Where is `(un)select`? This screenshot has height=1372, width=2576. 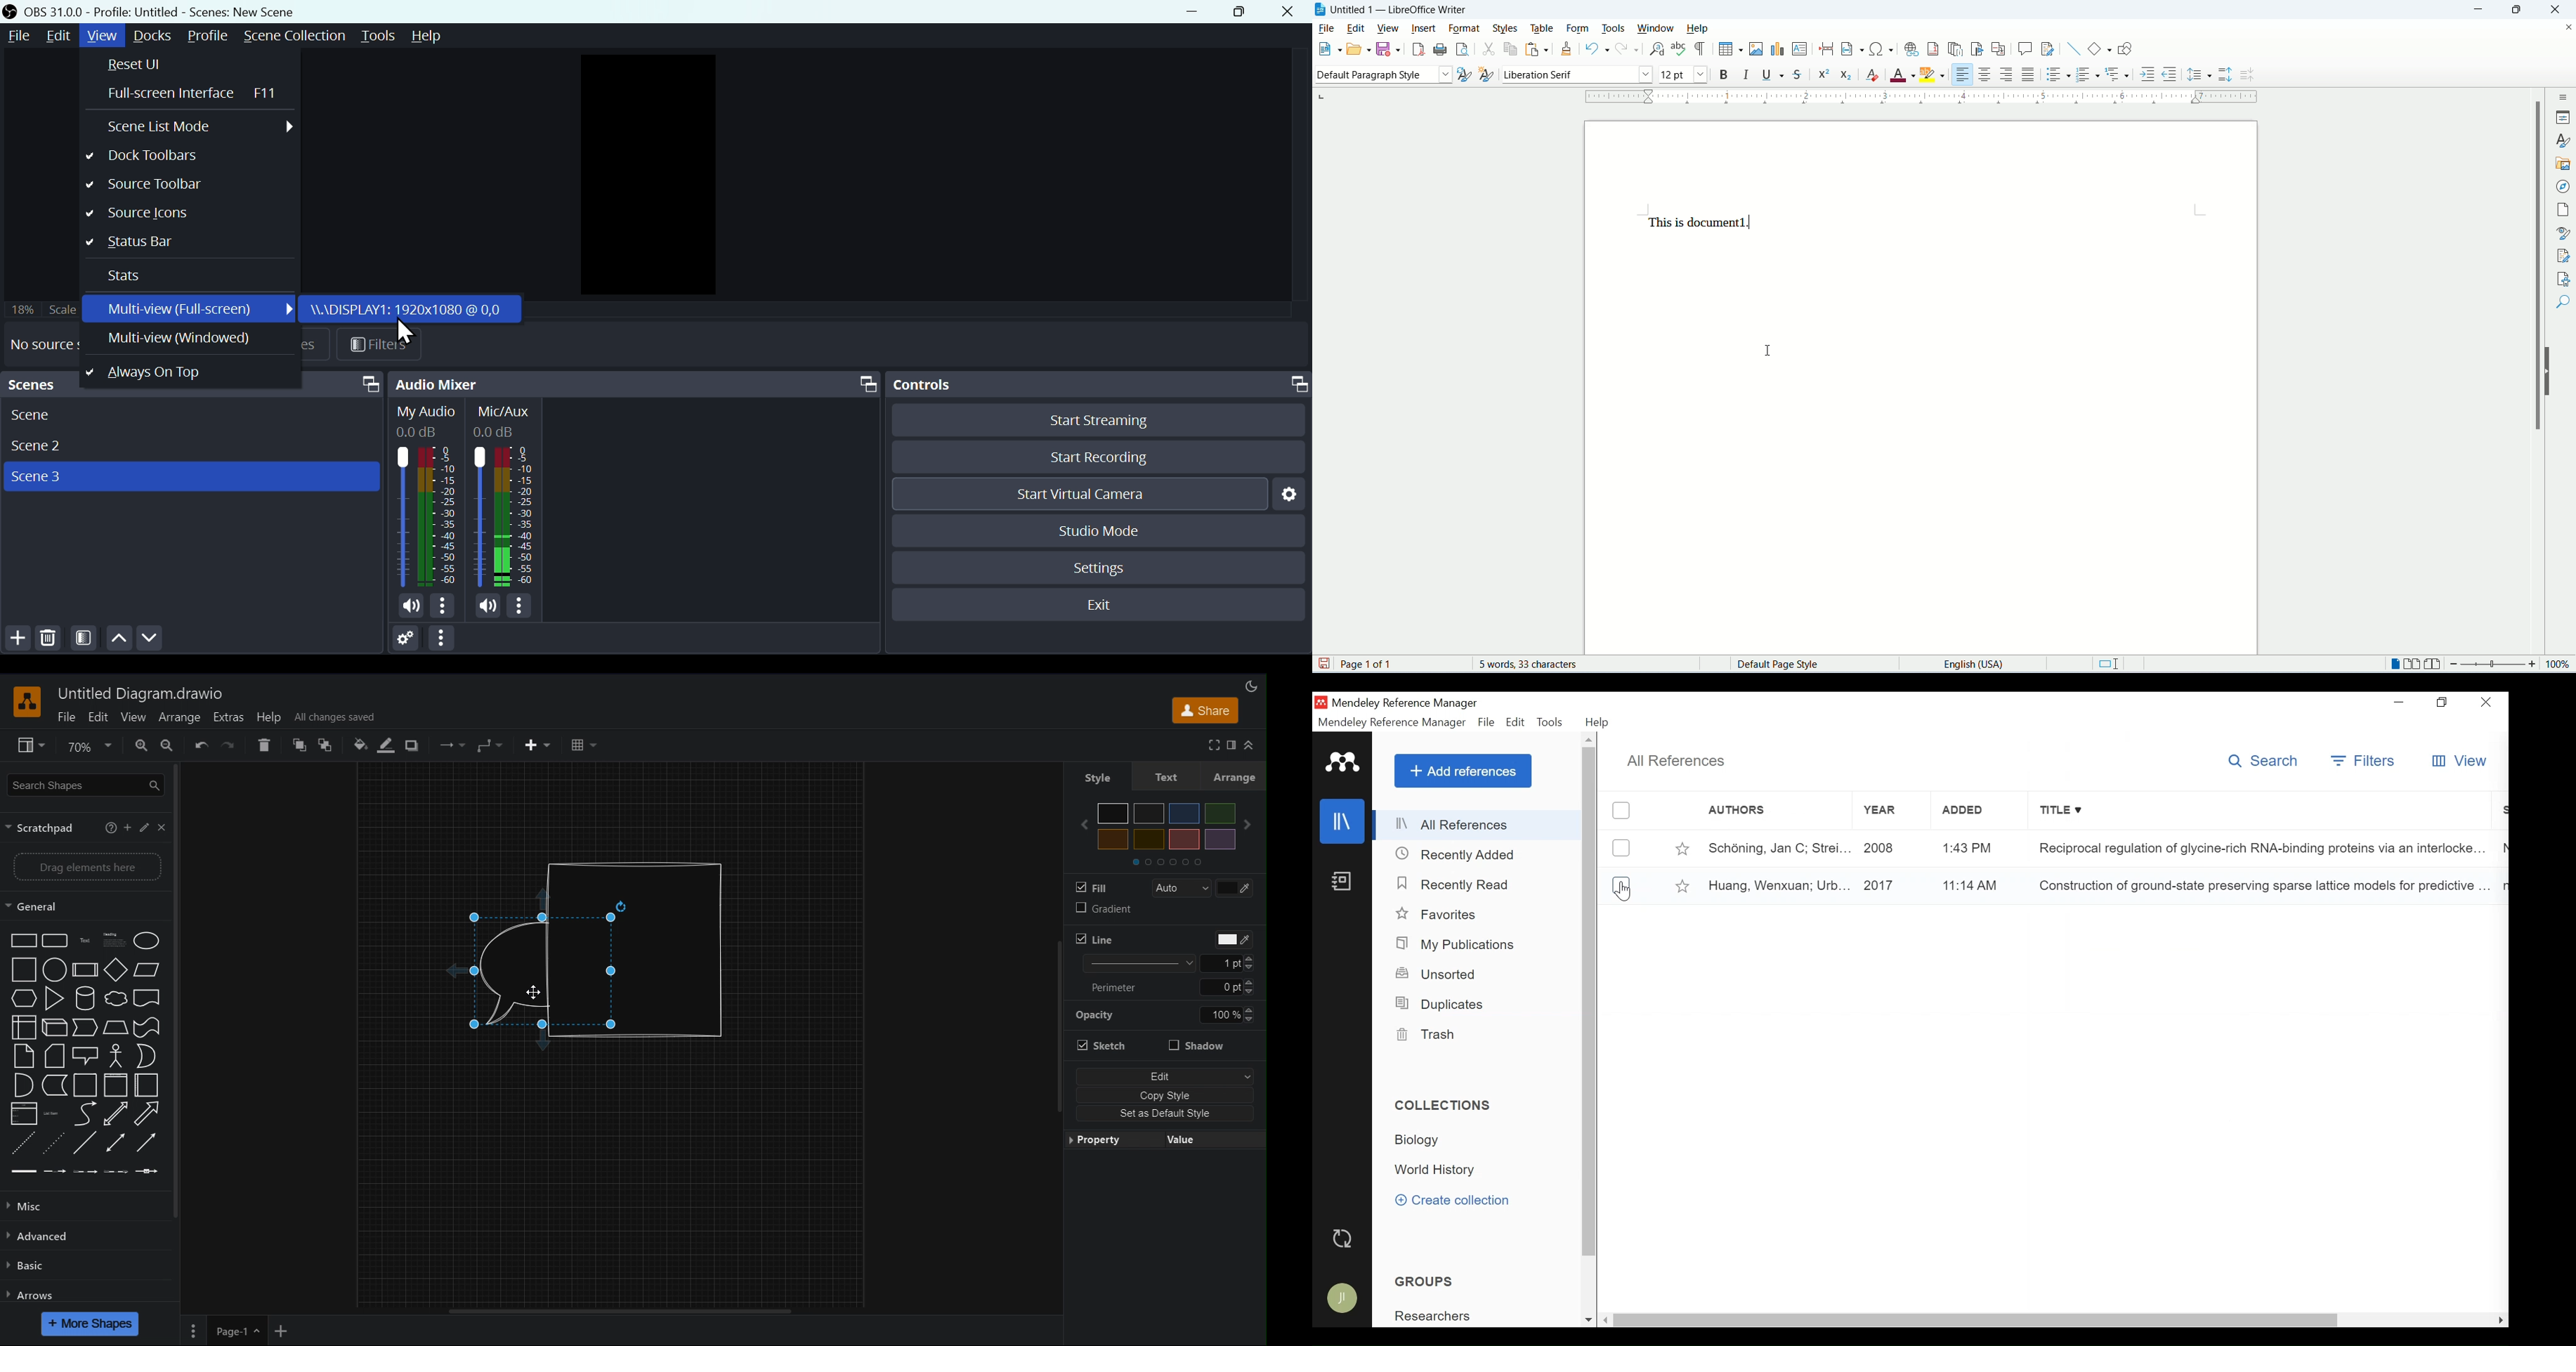
(un)select is located at coordinates (1625, 882).